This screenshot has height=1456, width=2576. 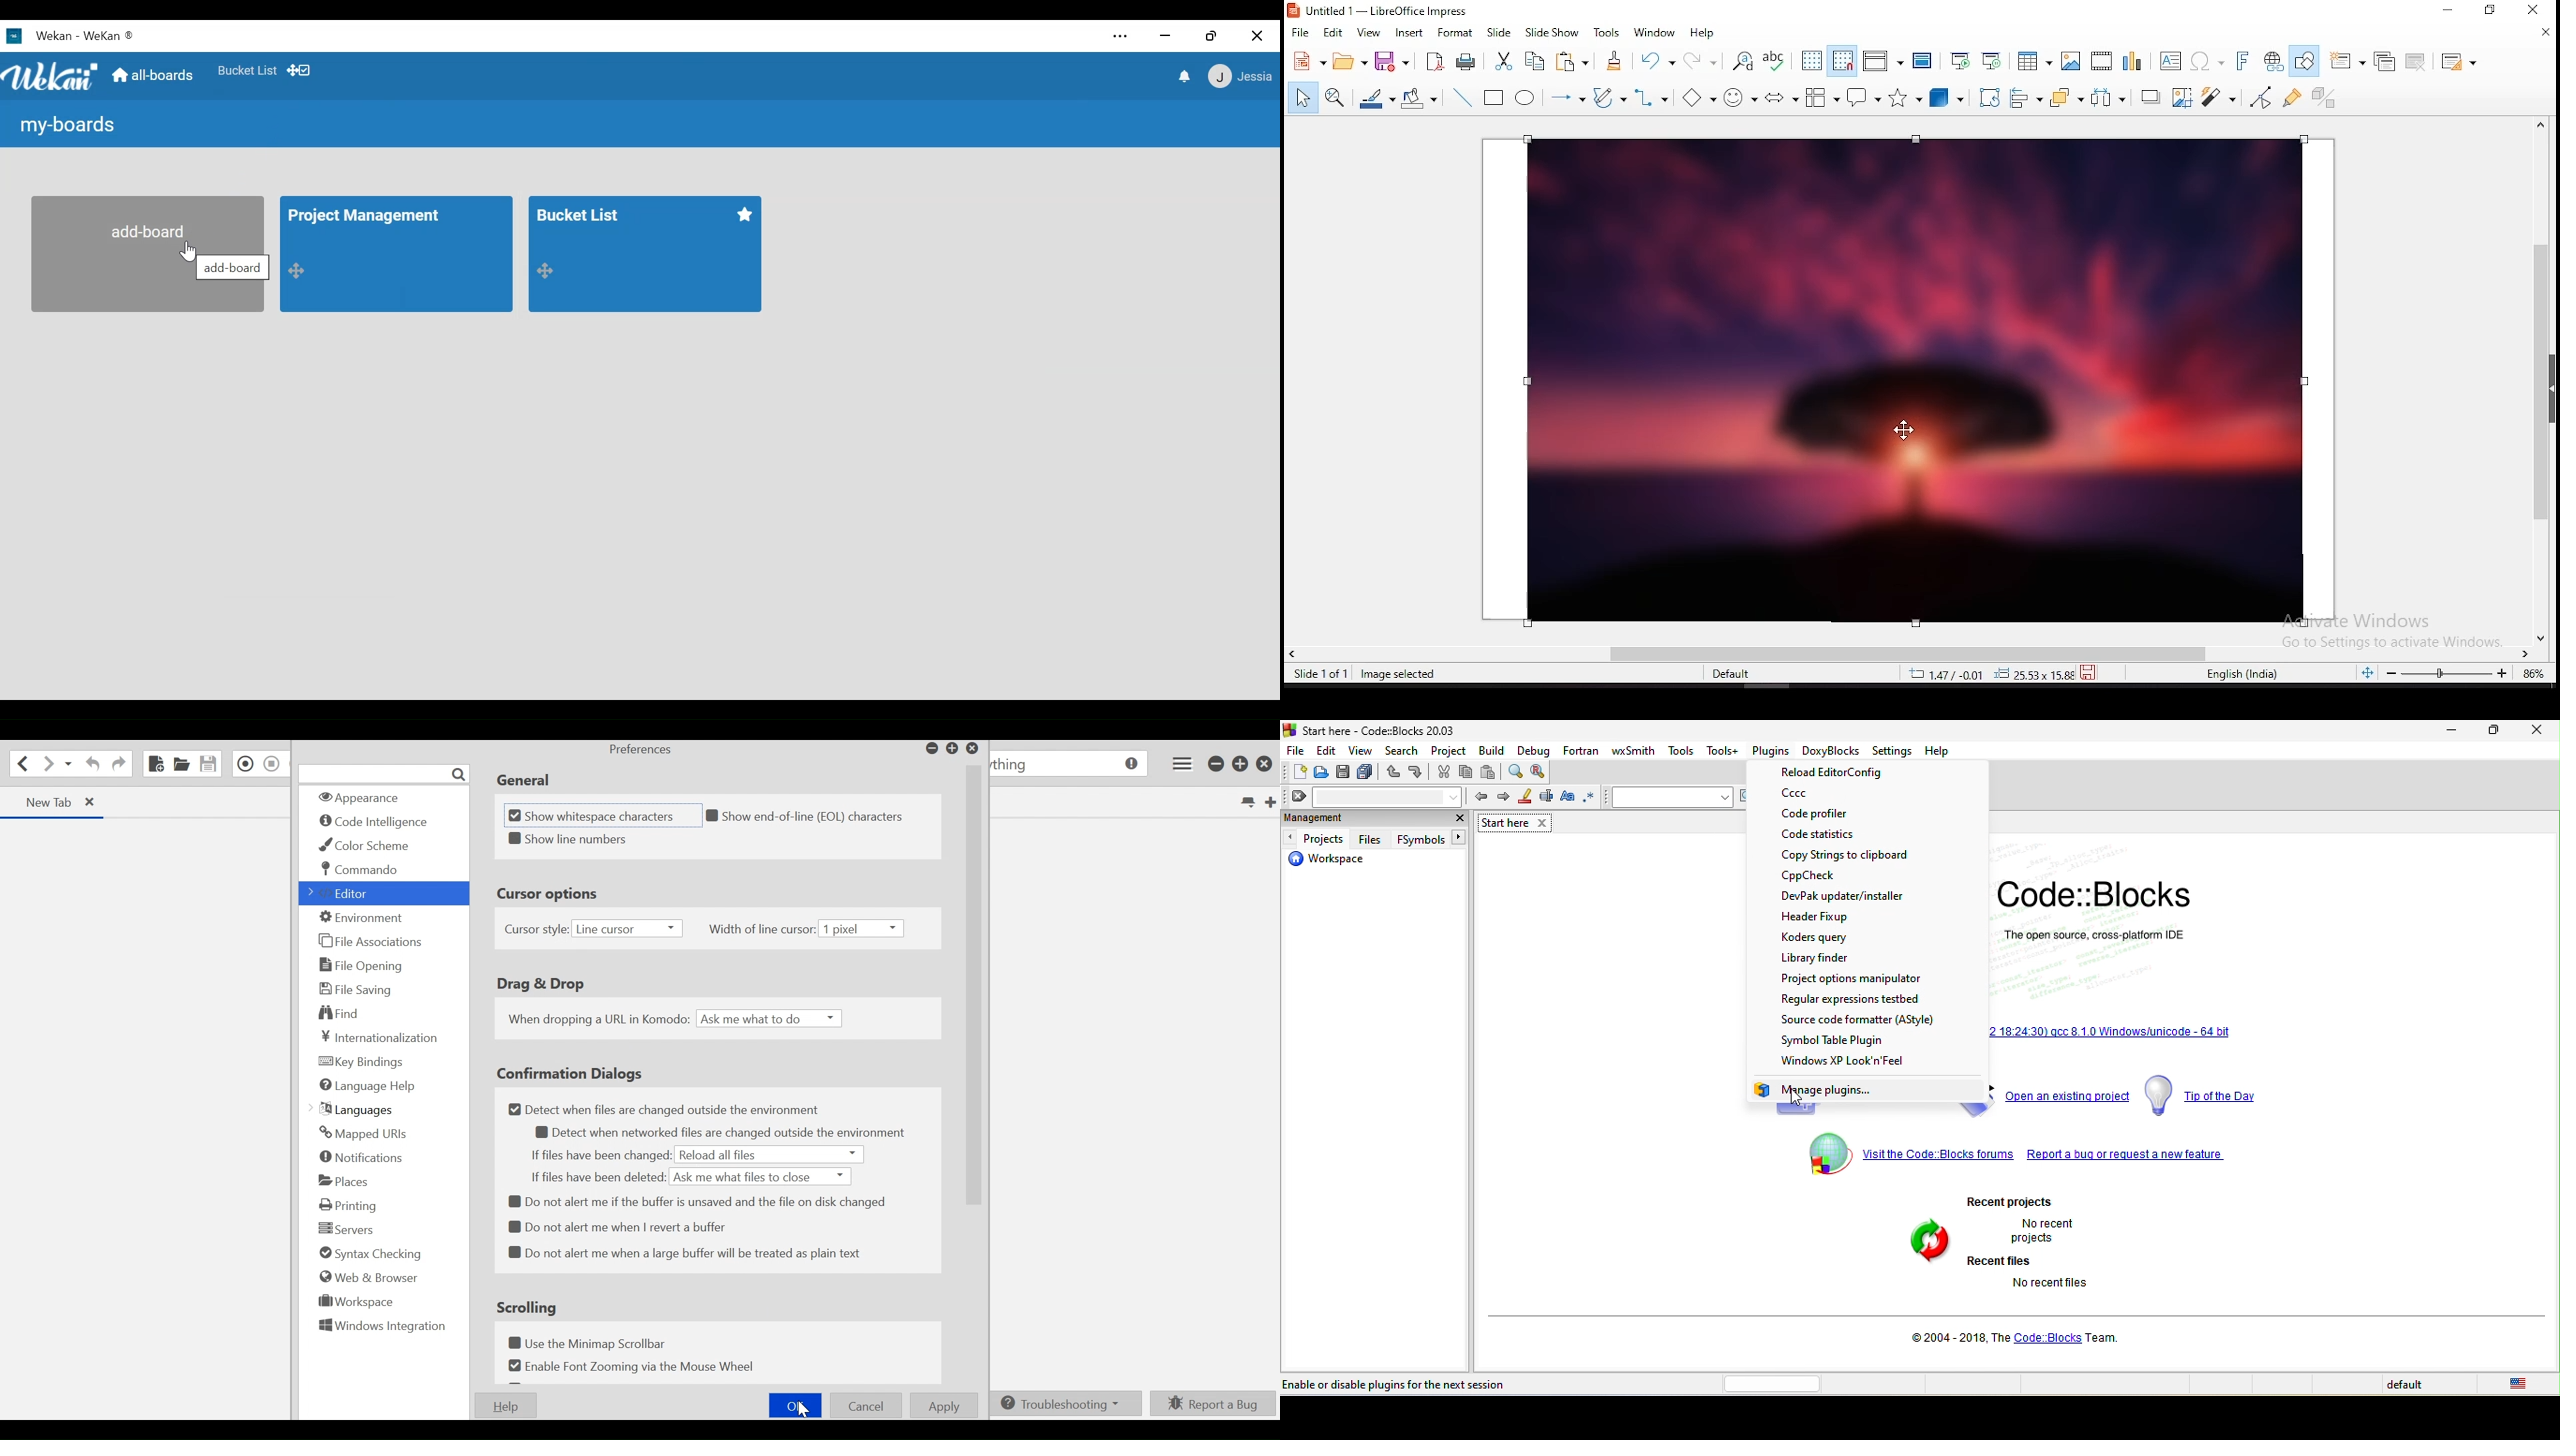 I want to click on lines and arrows, so click(x=1565, y=97).